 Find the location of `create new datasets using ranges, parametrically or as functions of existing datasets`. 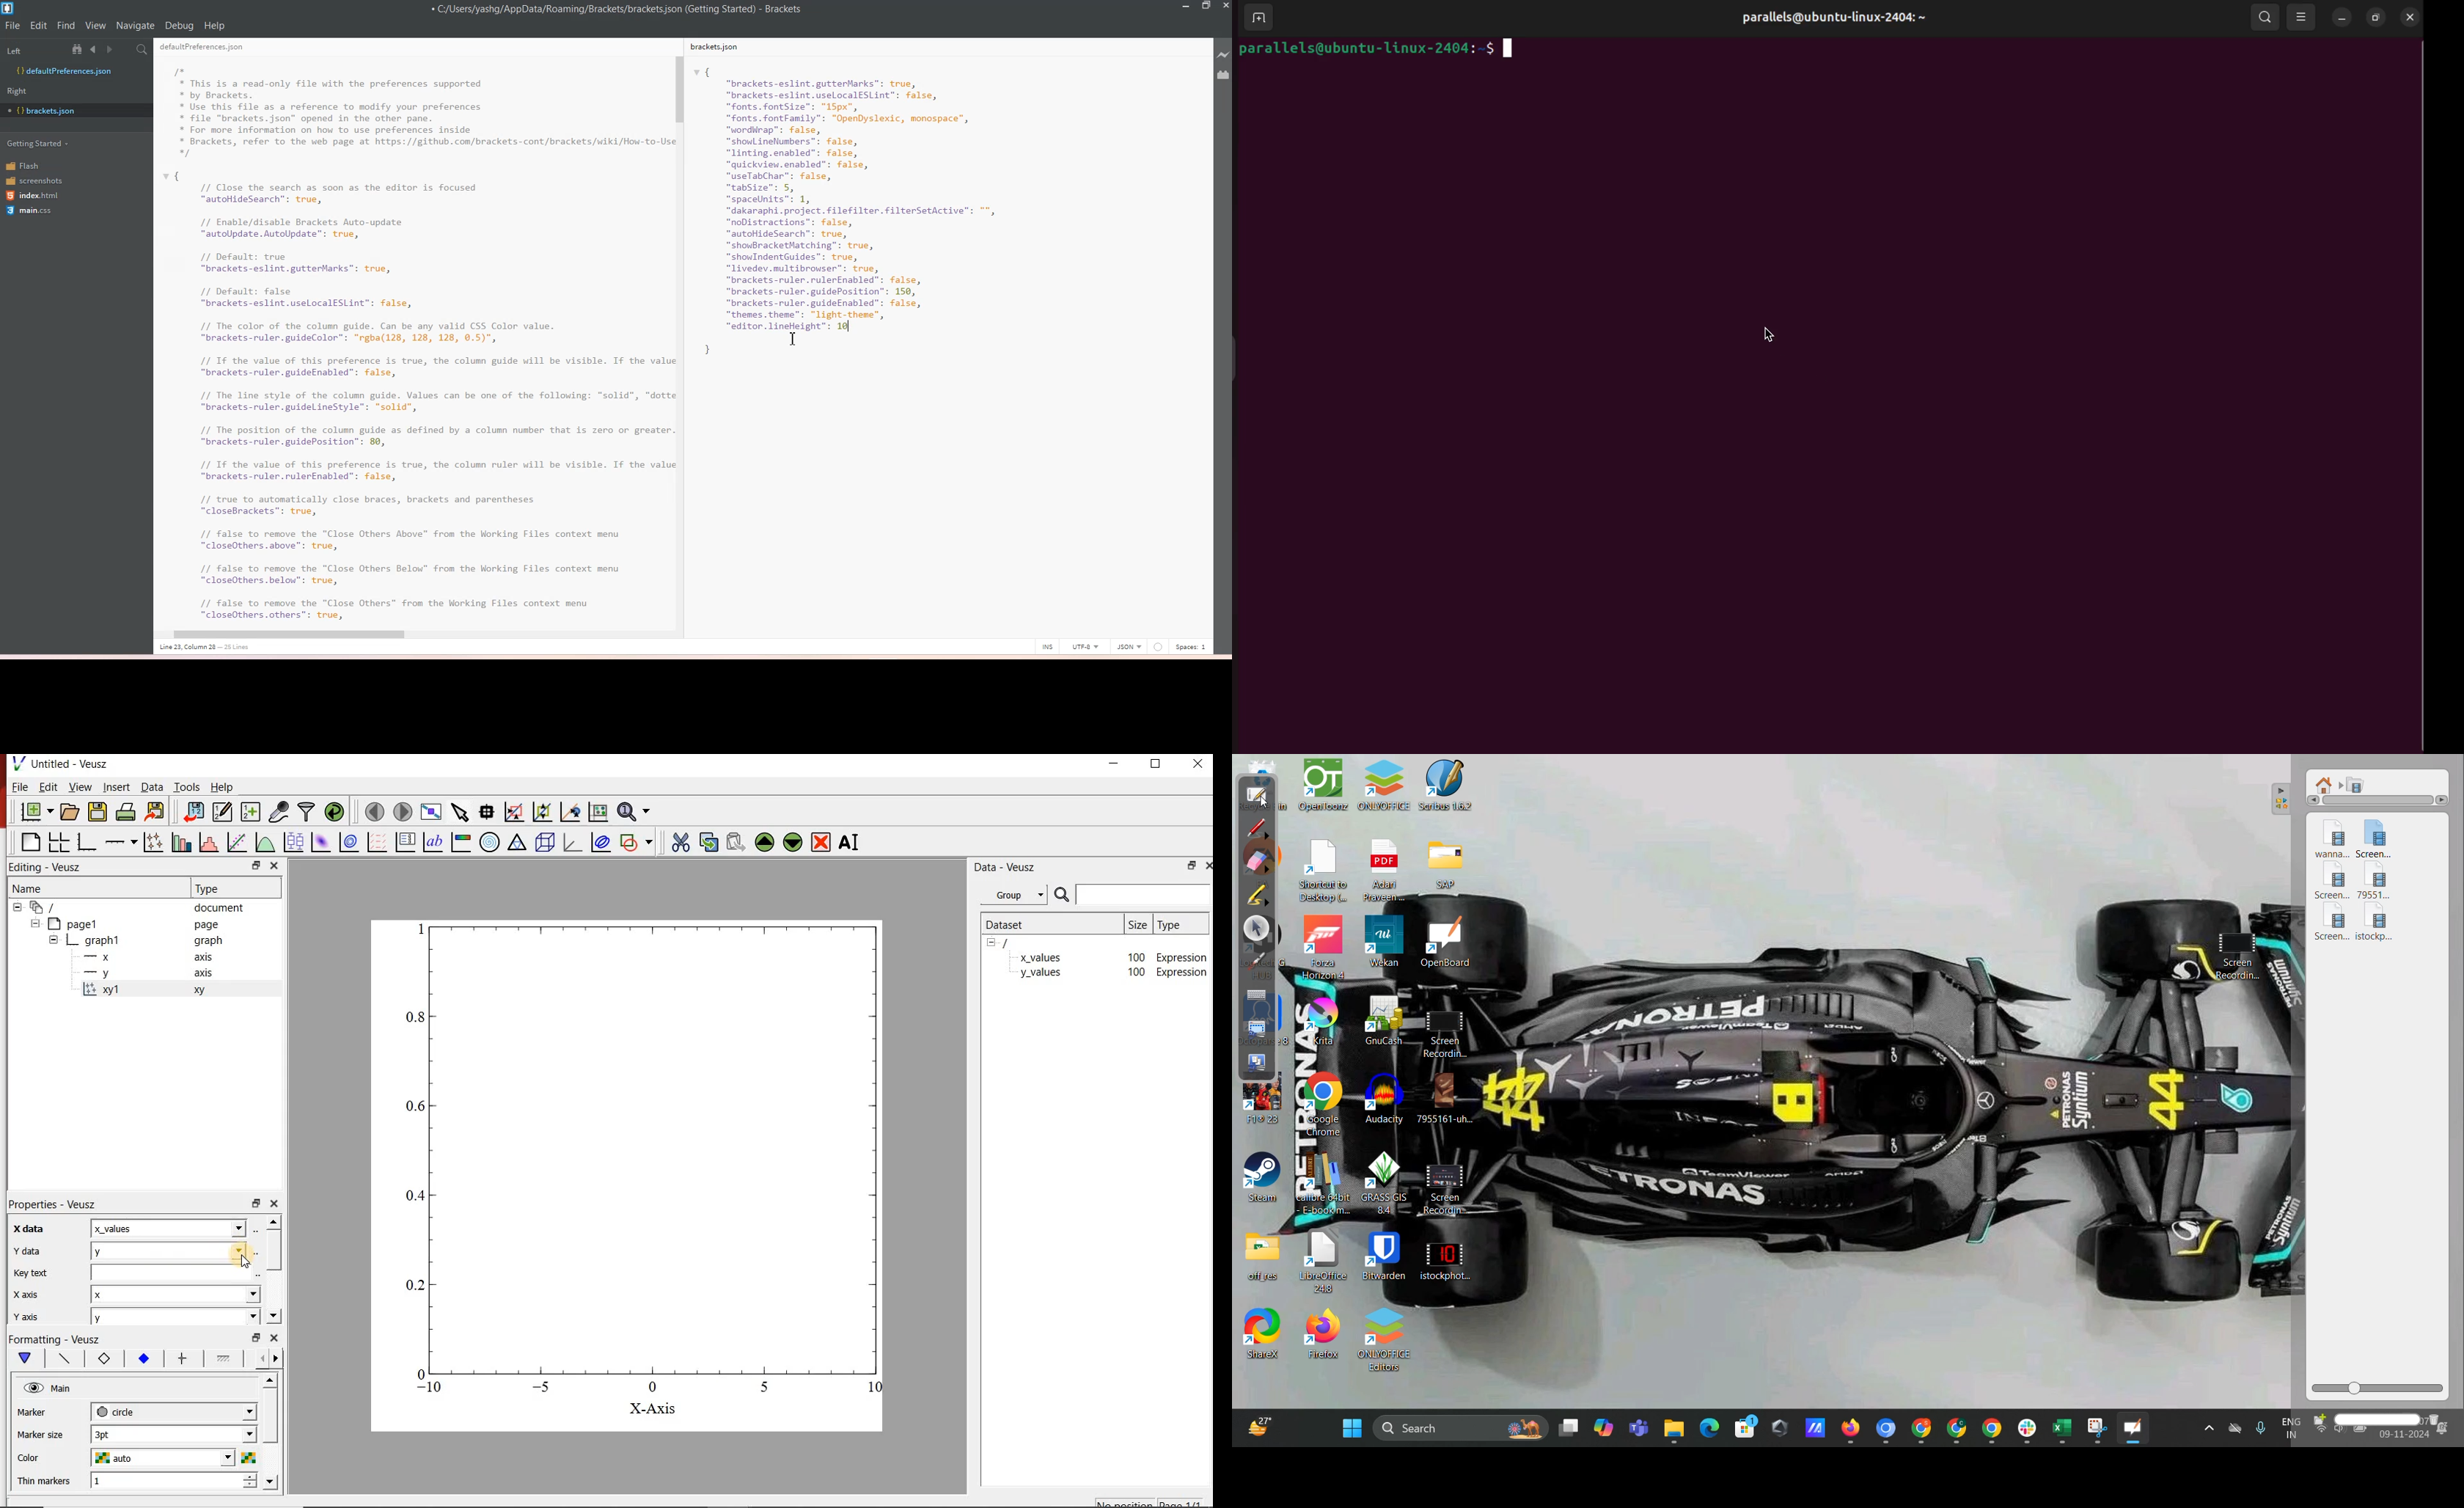

create new datasets using ranges, parametrically or as functions of existing datasets is located at coordinates (253, 812).